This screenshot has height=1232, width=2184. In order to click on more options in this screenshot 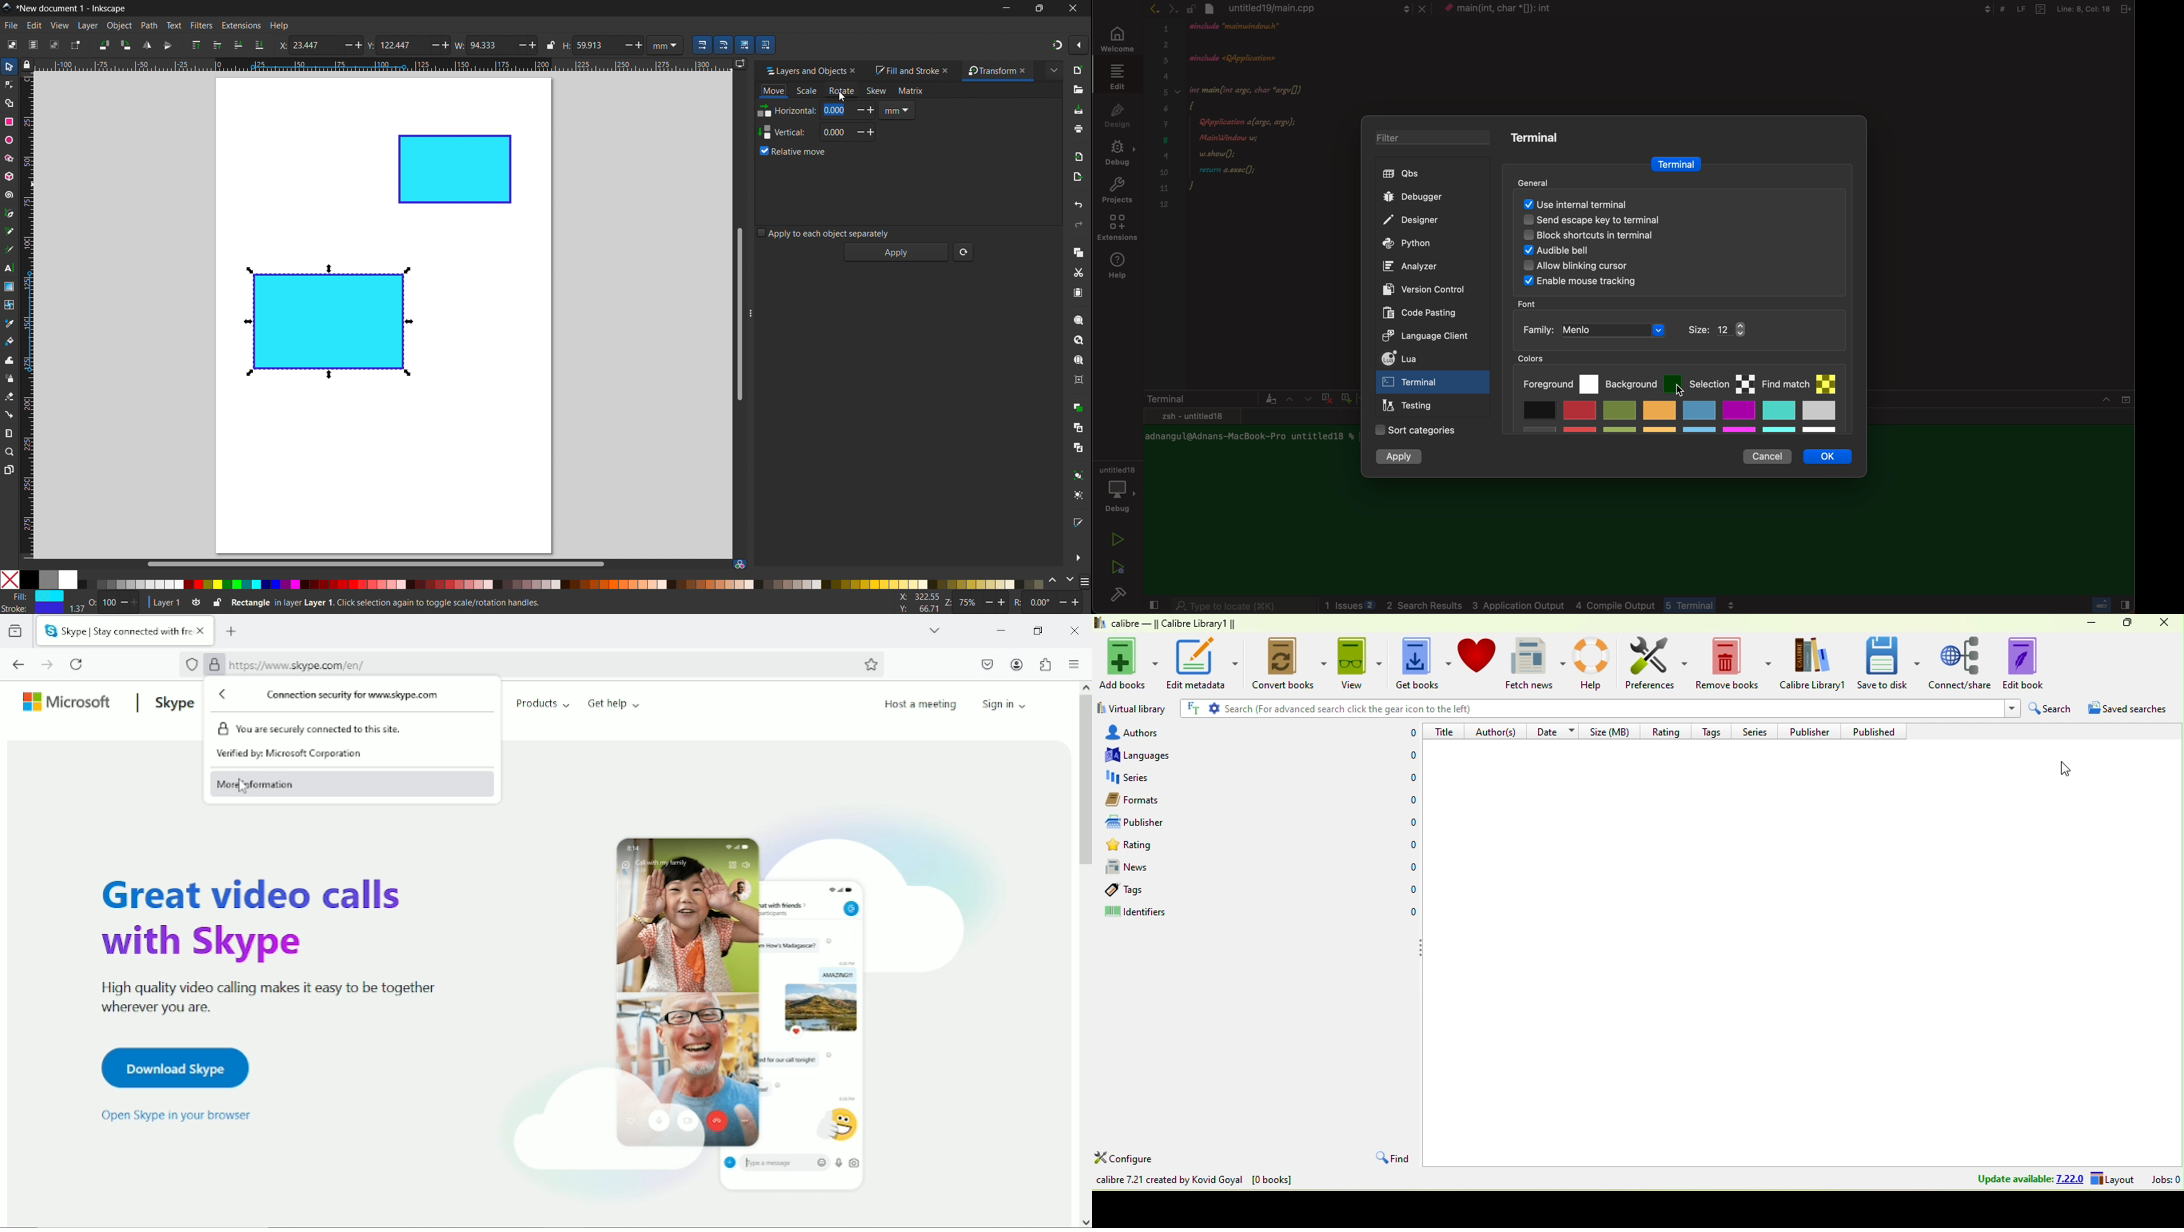, I will do `click(1078, 558)`.